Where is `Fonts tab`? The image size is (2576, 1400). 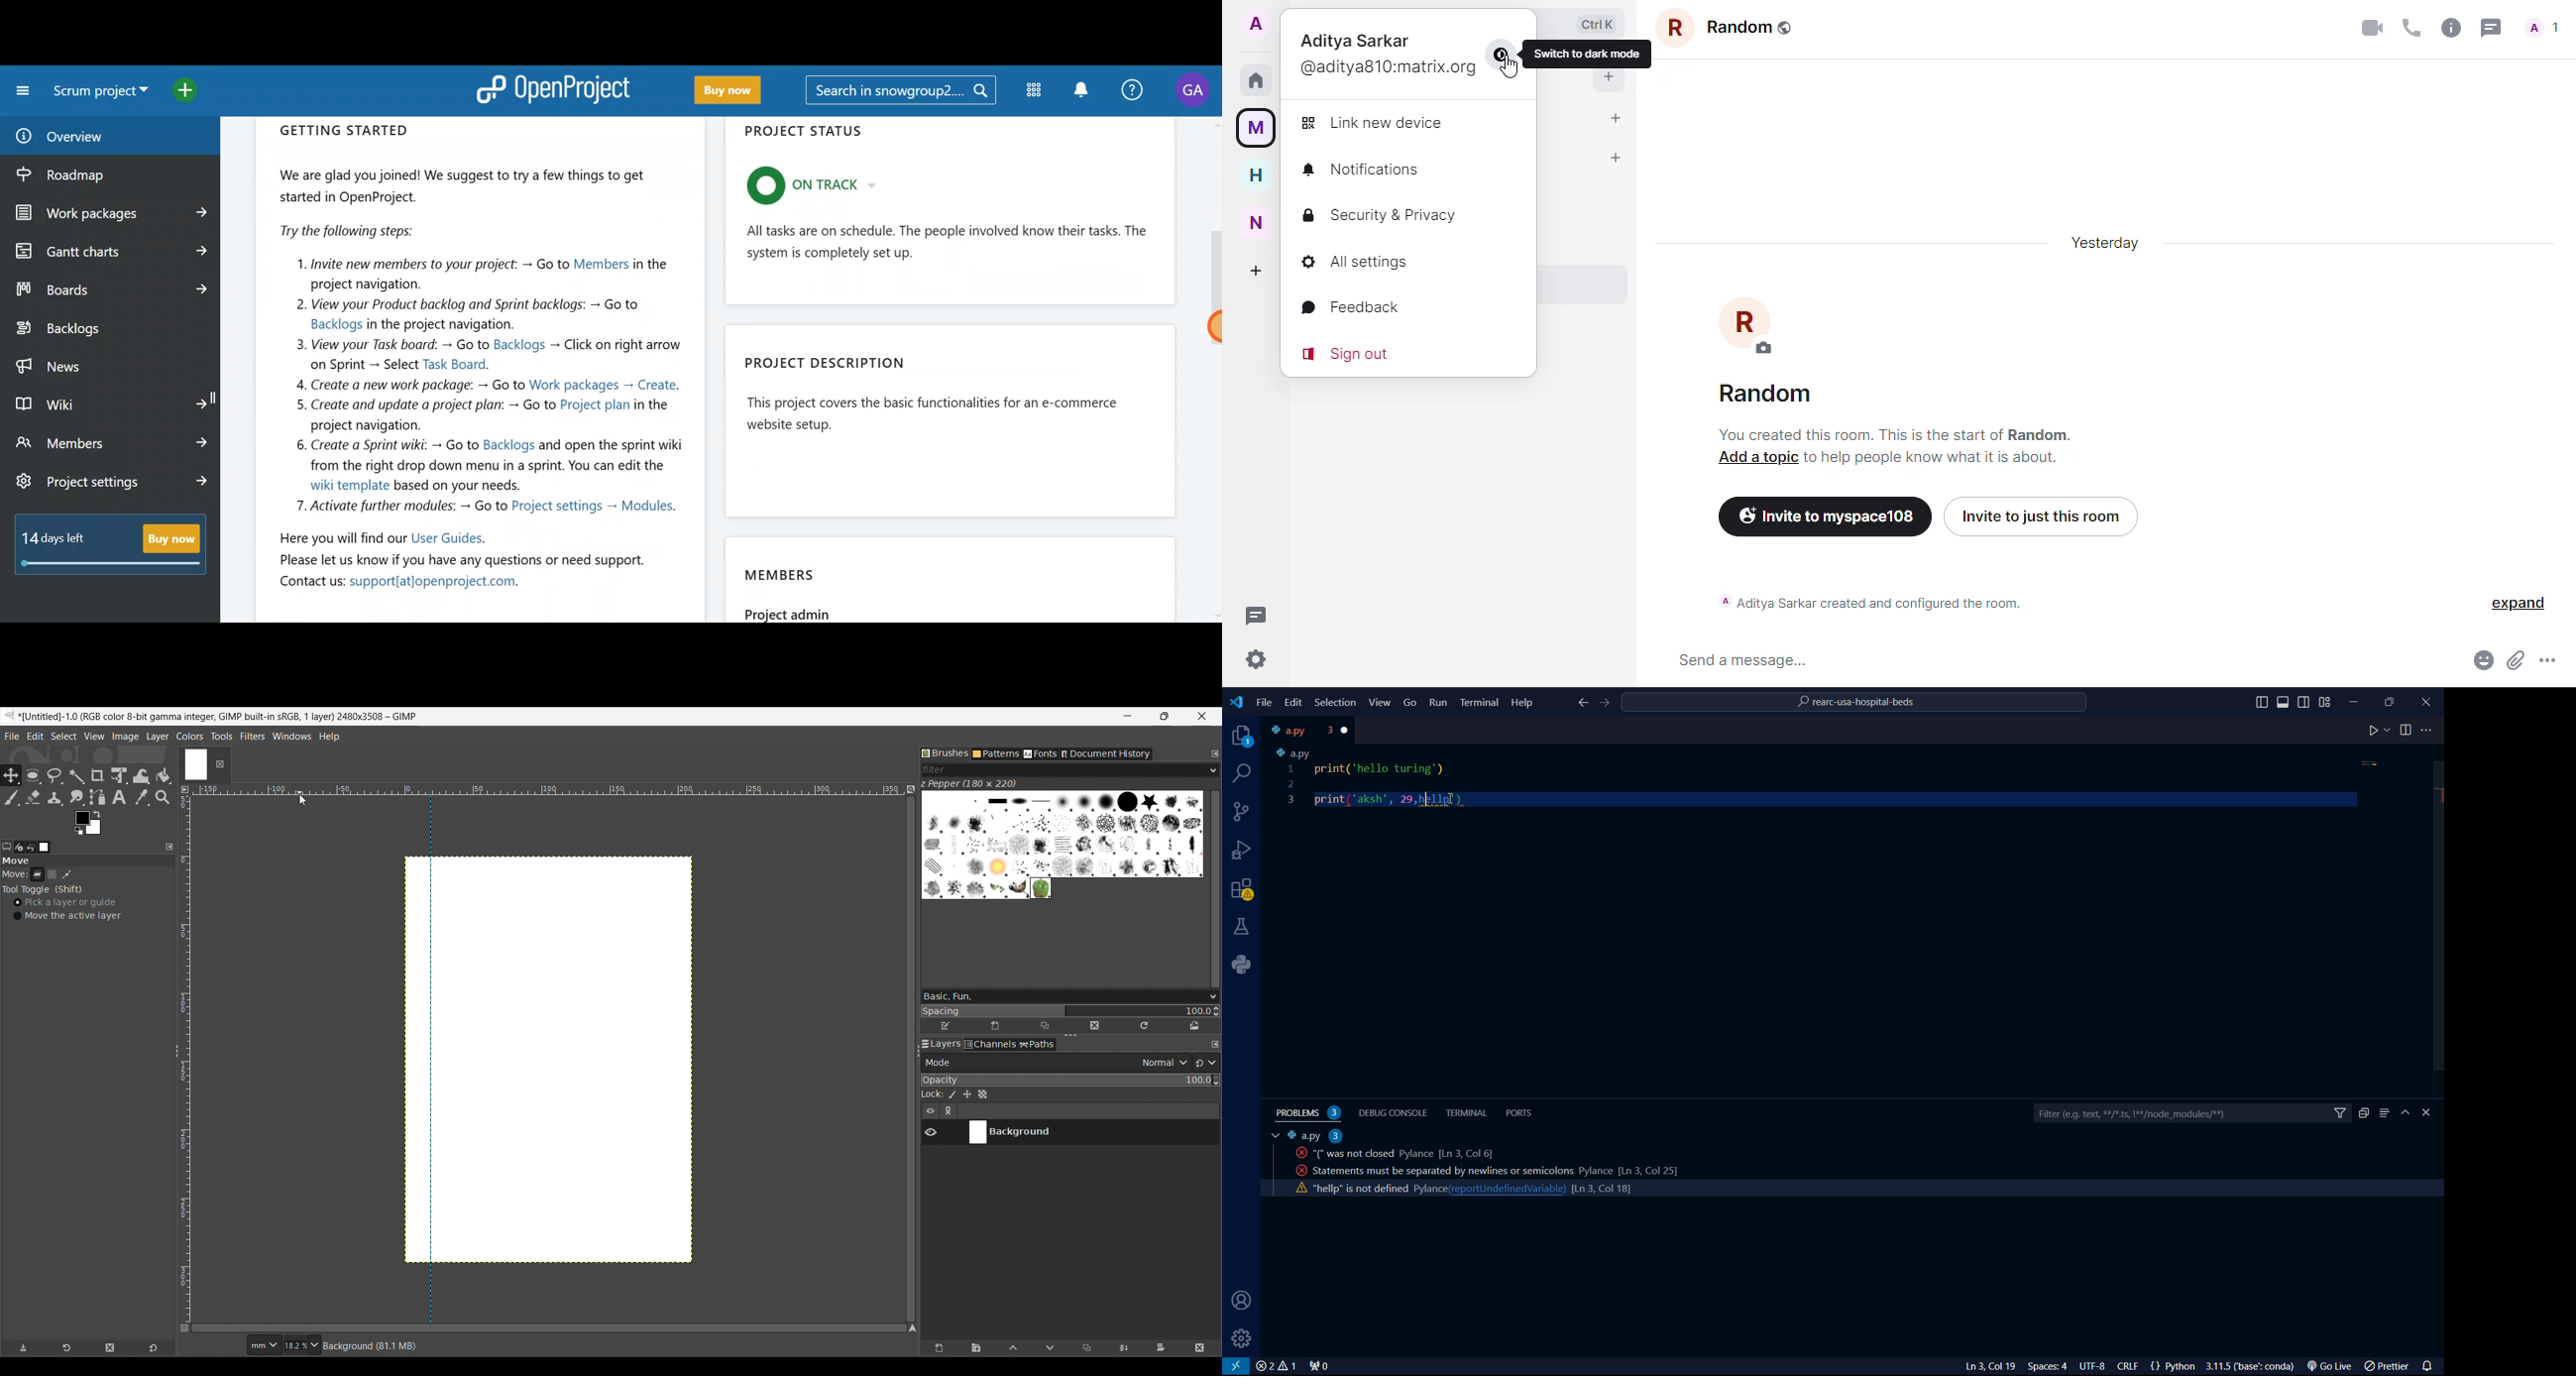 Fonts tab is located at coordinates (1041, 754).